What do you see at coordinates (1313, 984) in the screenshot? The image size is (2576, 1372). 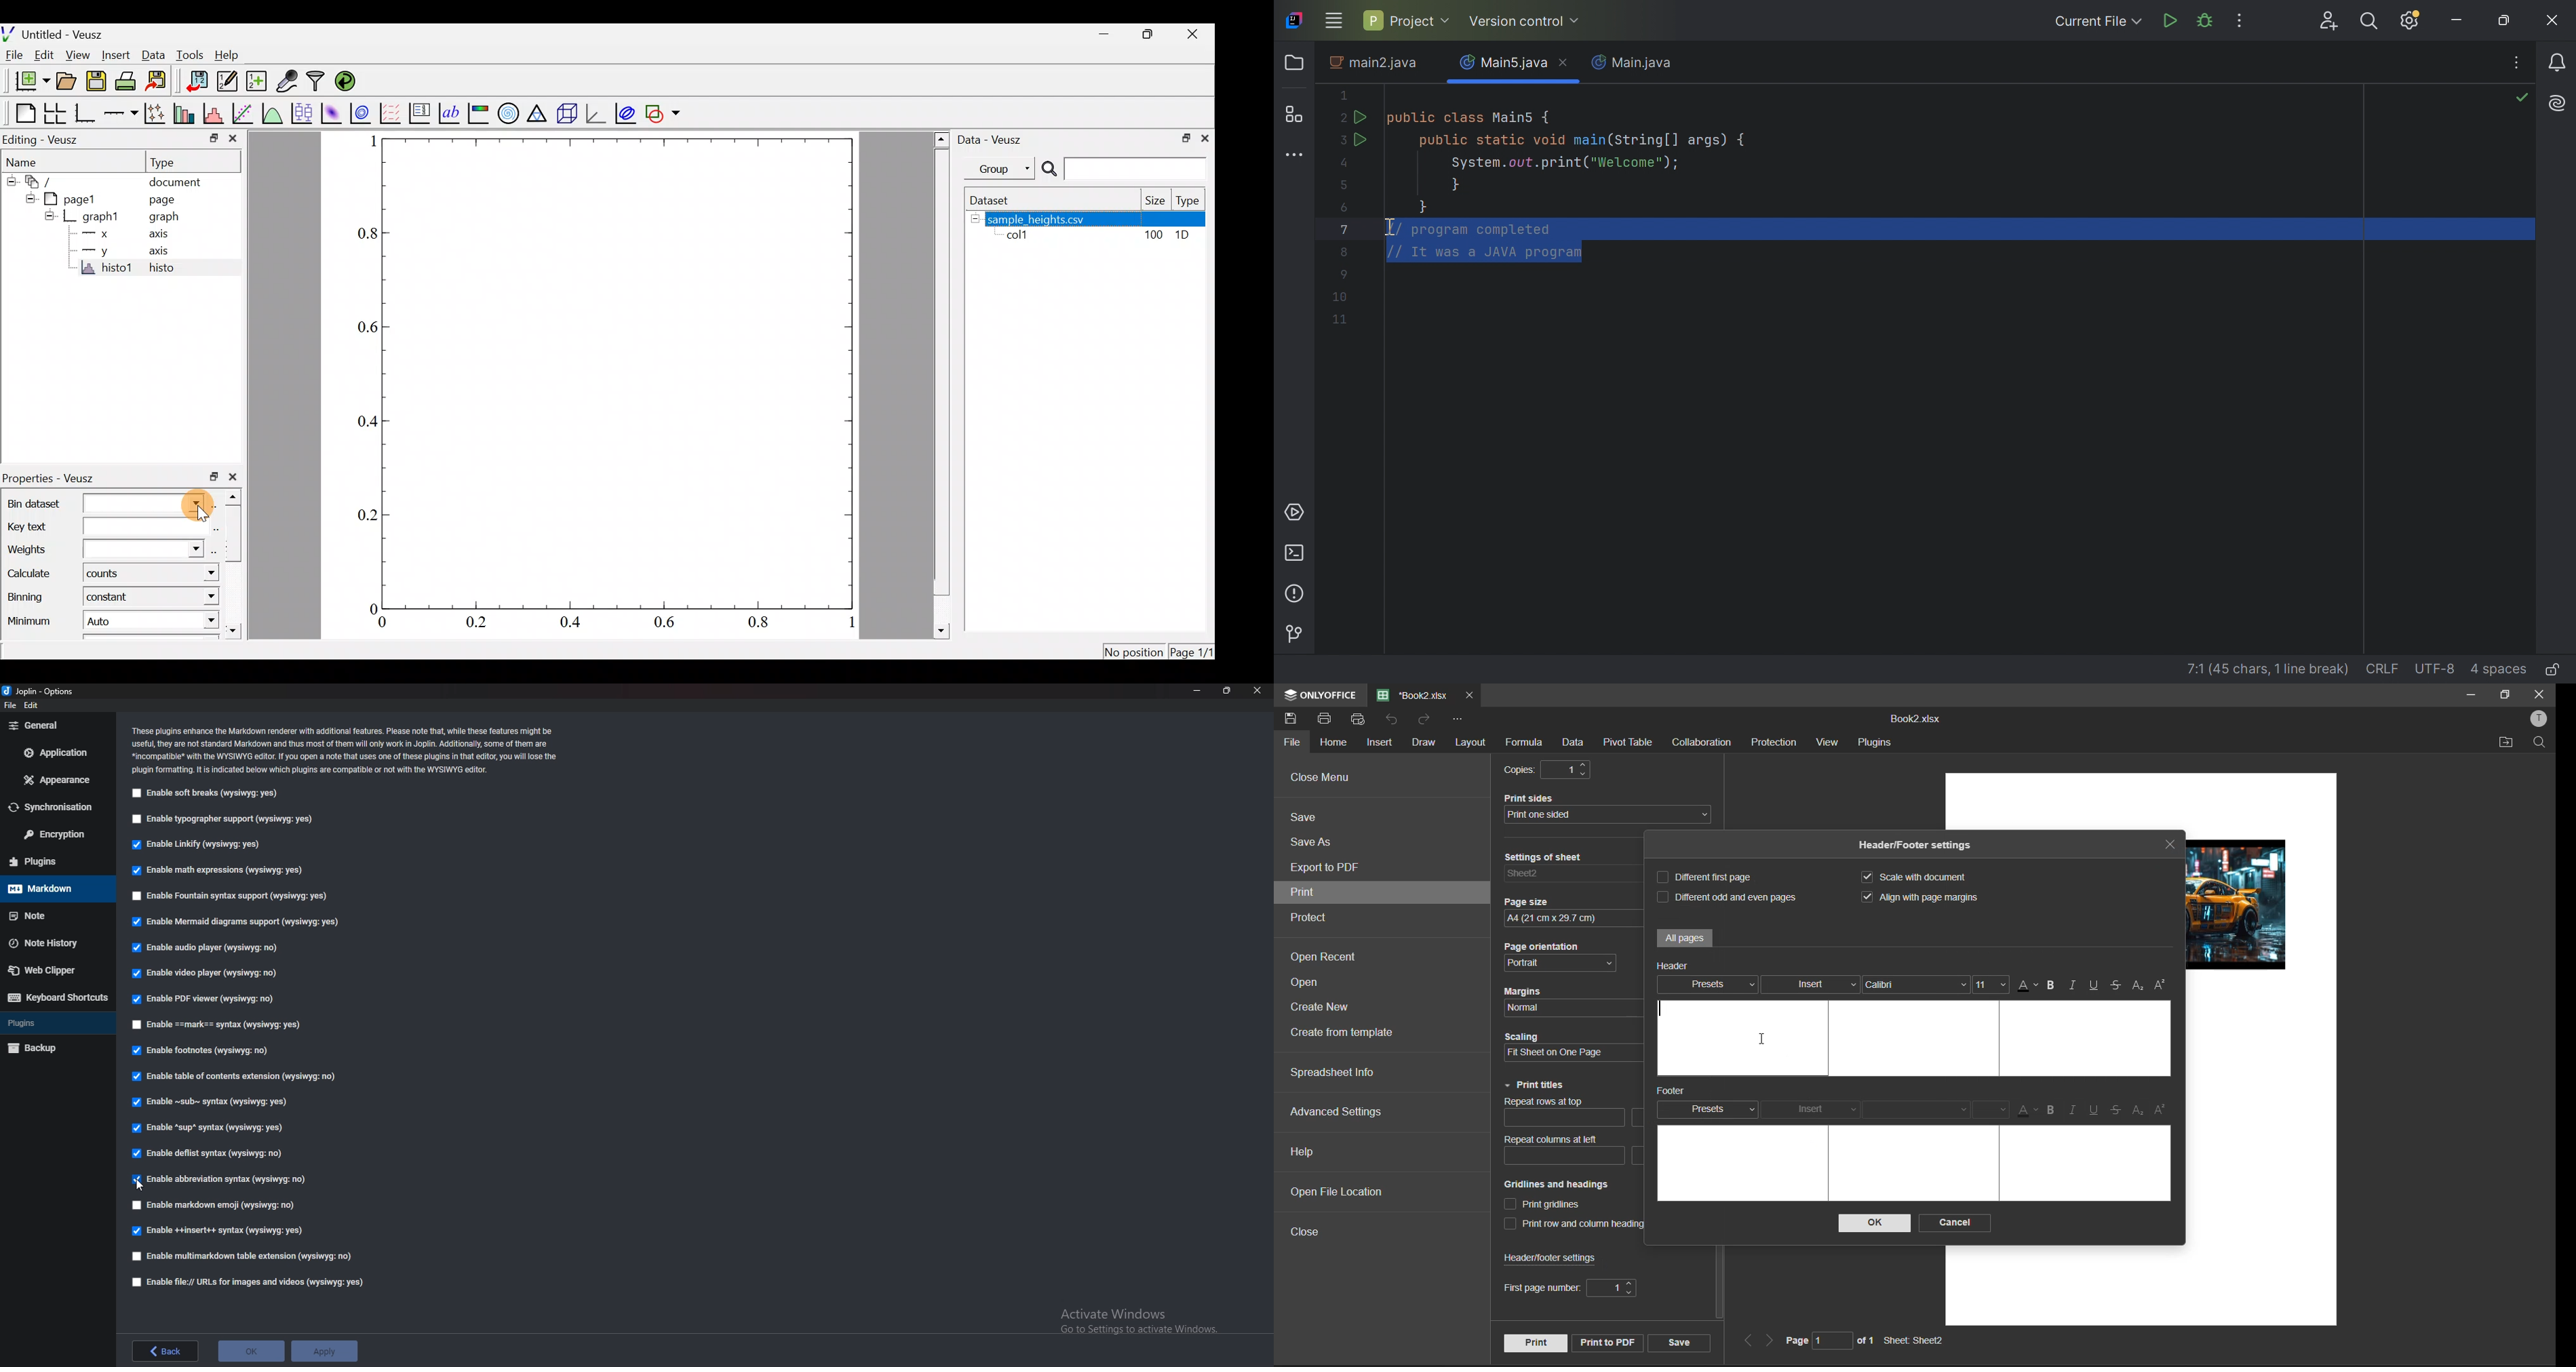 I see `open` at bounding box center [1313, 984].